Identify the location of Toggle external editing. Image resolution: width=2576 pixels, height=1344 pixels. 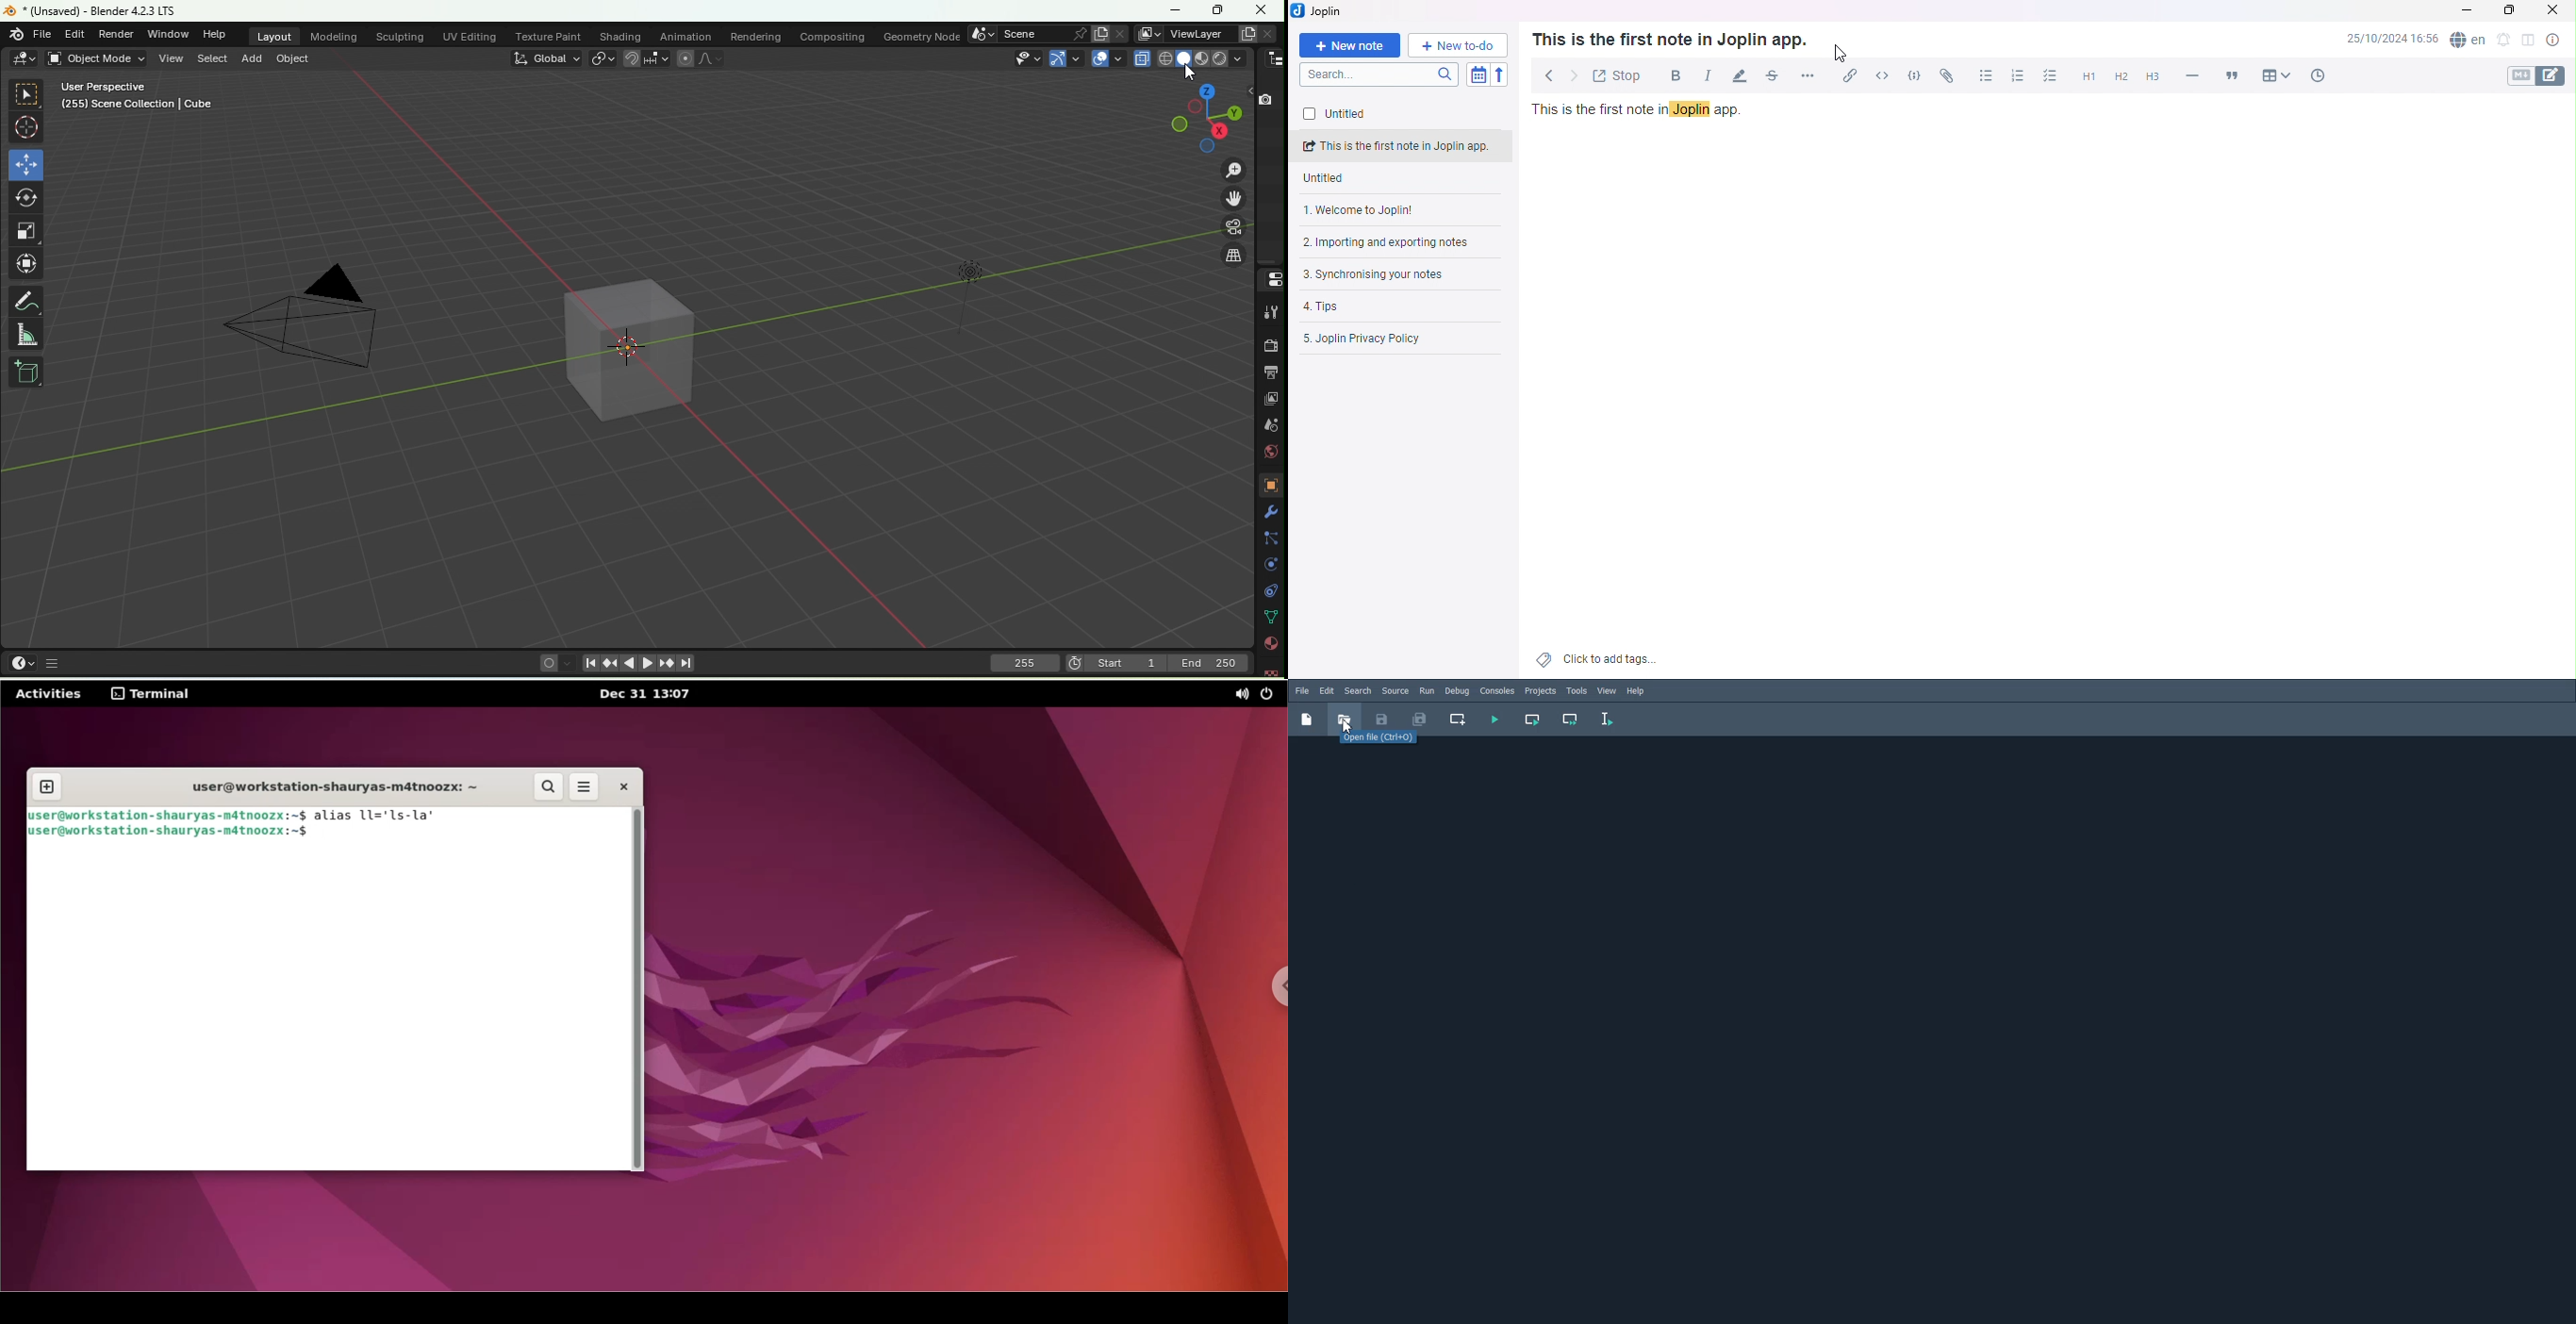
(1616, 74).